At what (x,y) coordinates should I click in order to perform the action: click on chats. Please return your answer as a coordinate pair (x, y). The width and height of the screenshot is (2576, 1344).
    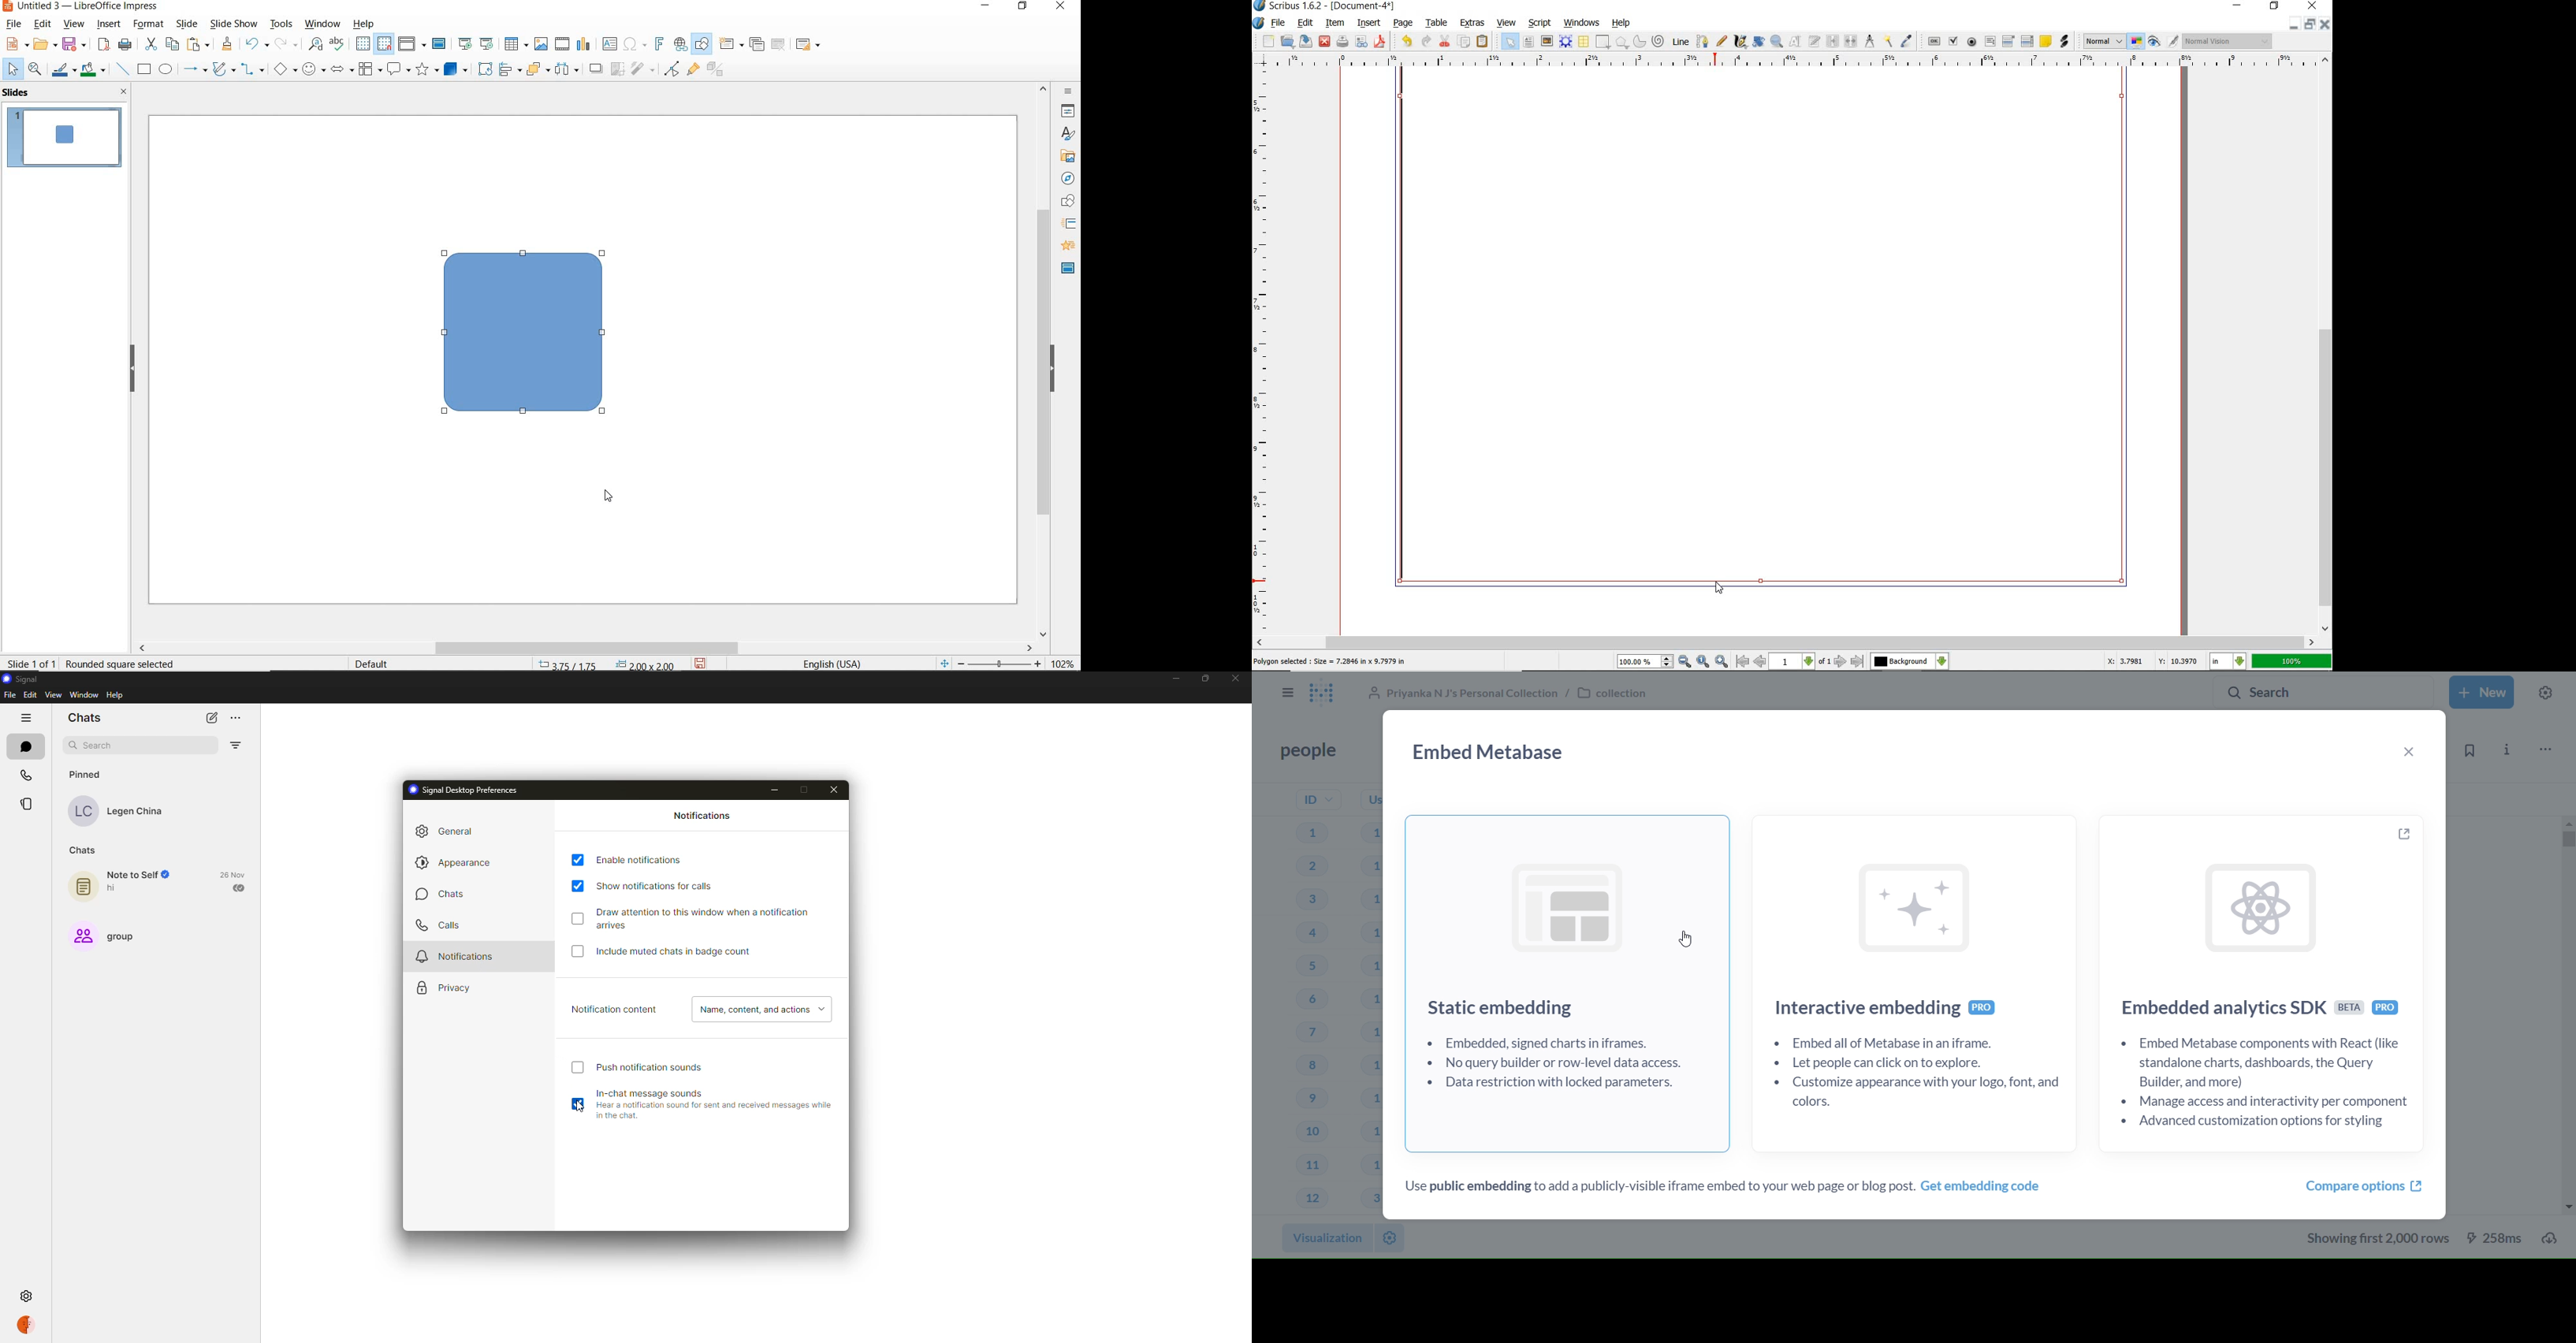
    Looking at the image, I should click on (84, 850).